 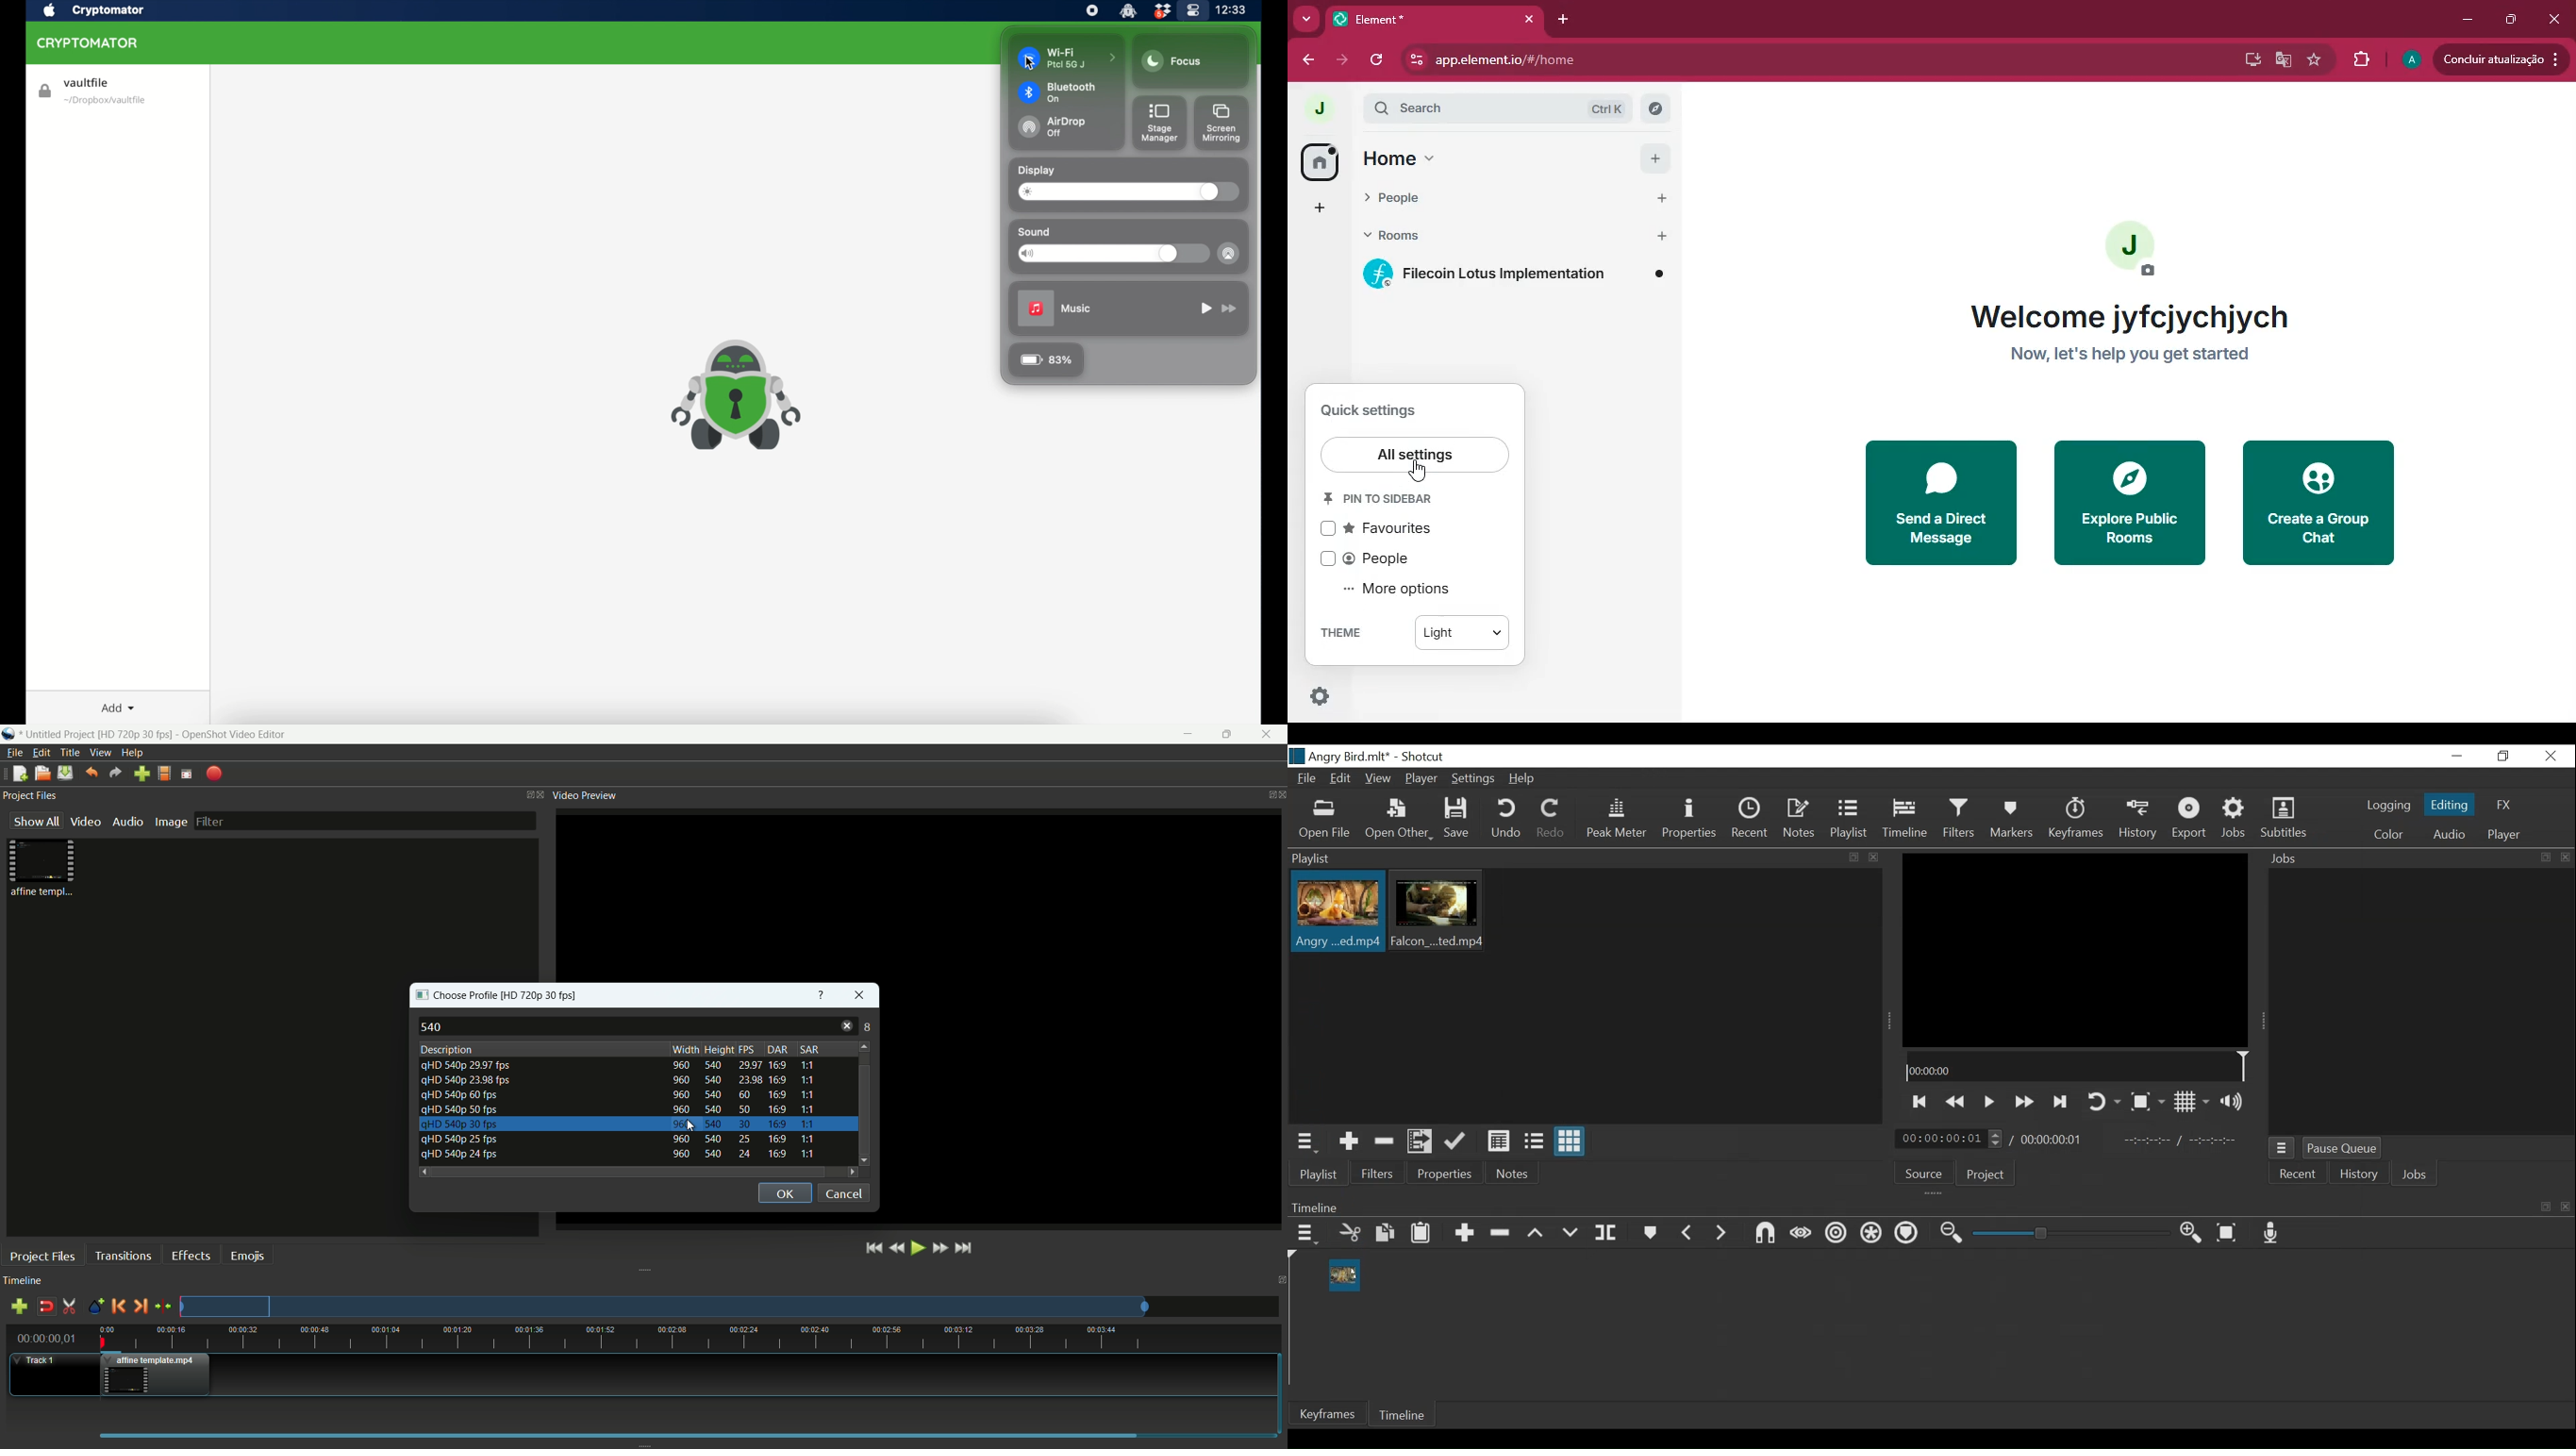 I want to click on Open File, so click(x=1324, y=818).